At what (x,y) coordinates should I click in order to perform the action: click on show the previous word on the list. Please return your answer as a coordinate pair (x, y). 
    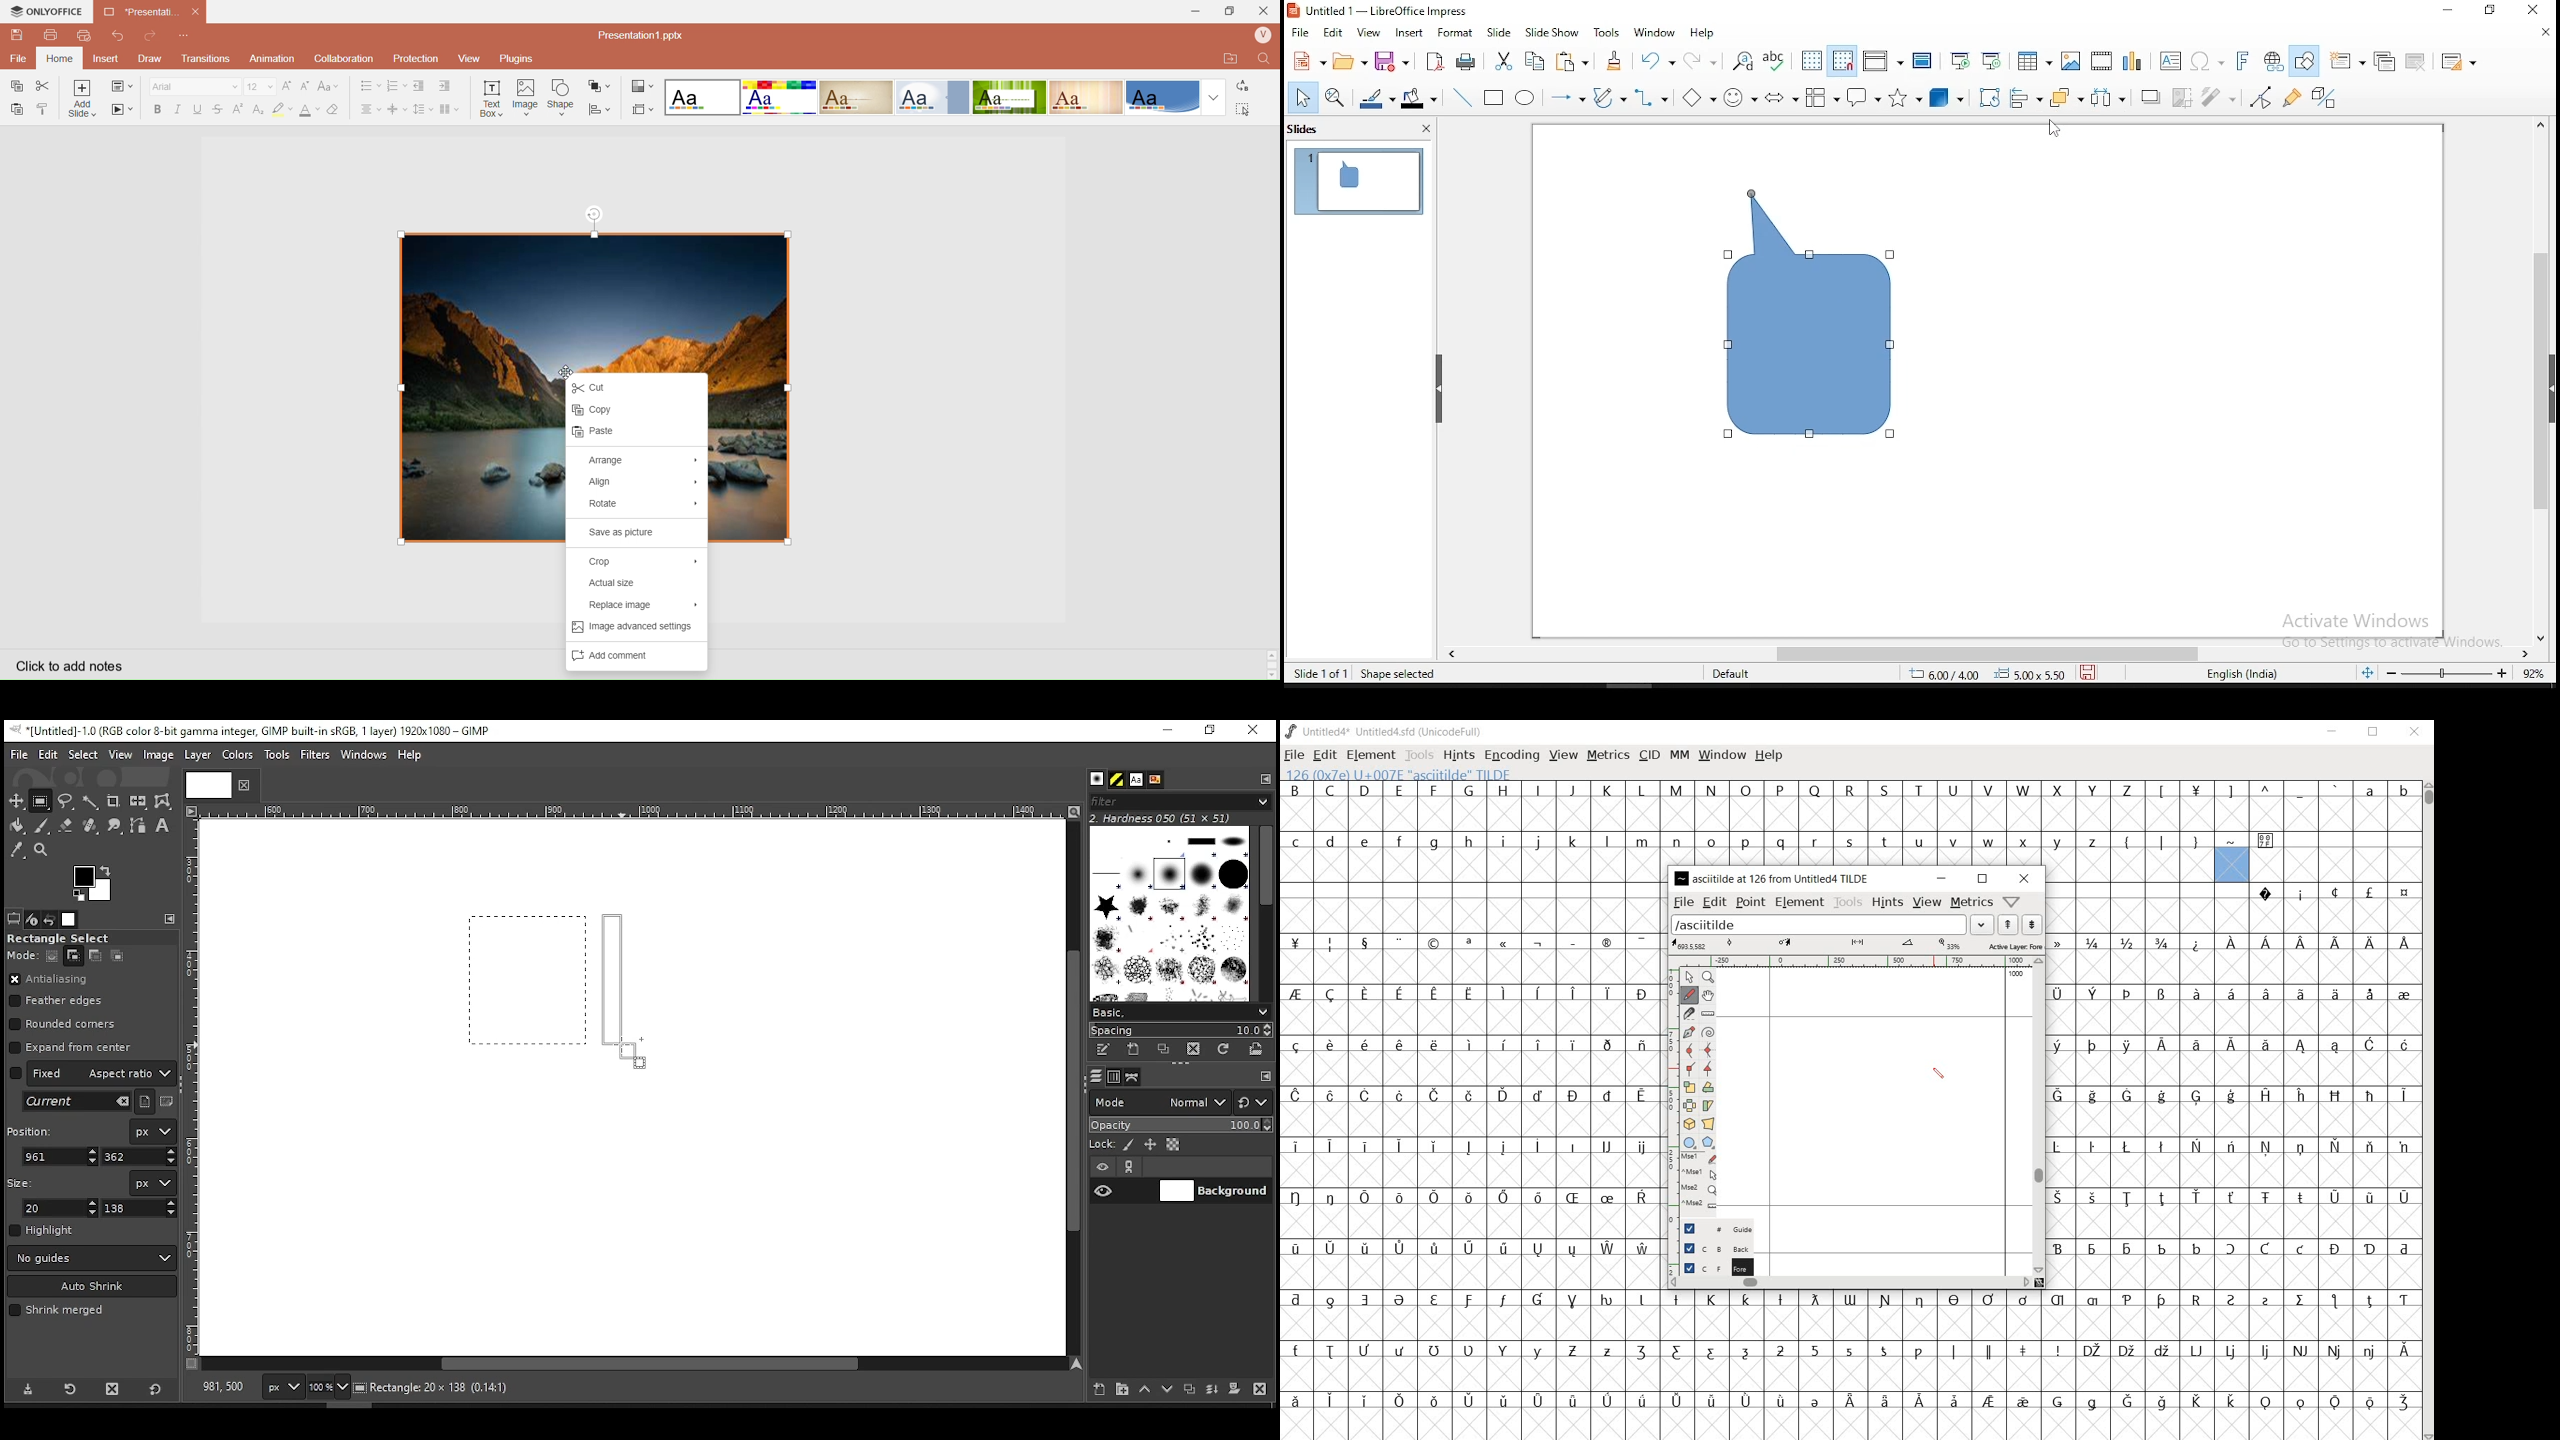
    Looking at the image, I should click on (2032, 924).